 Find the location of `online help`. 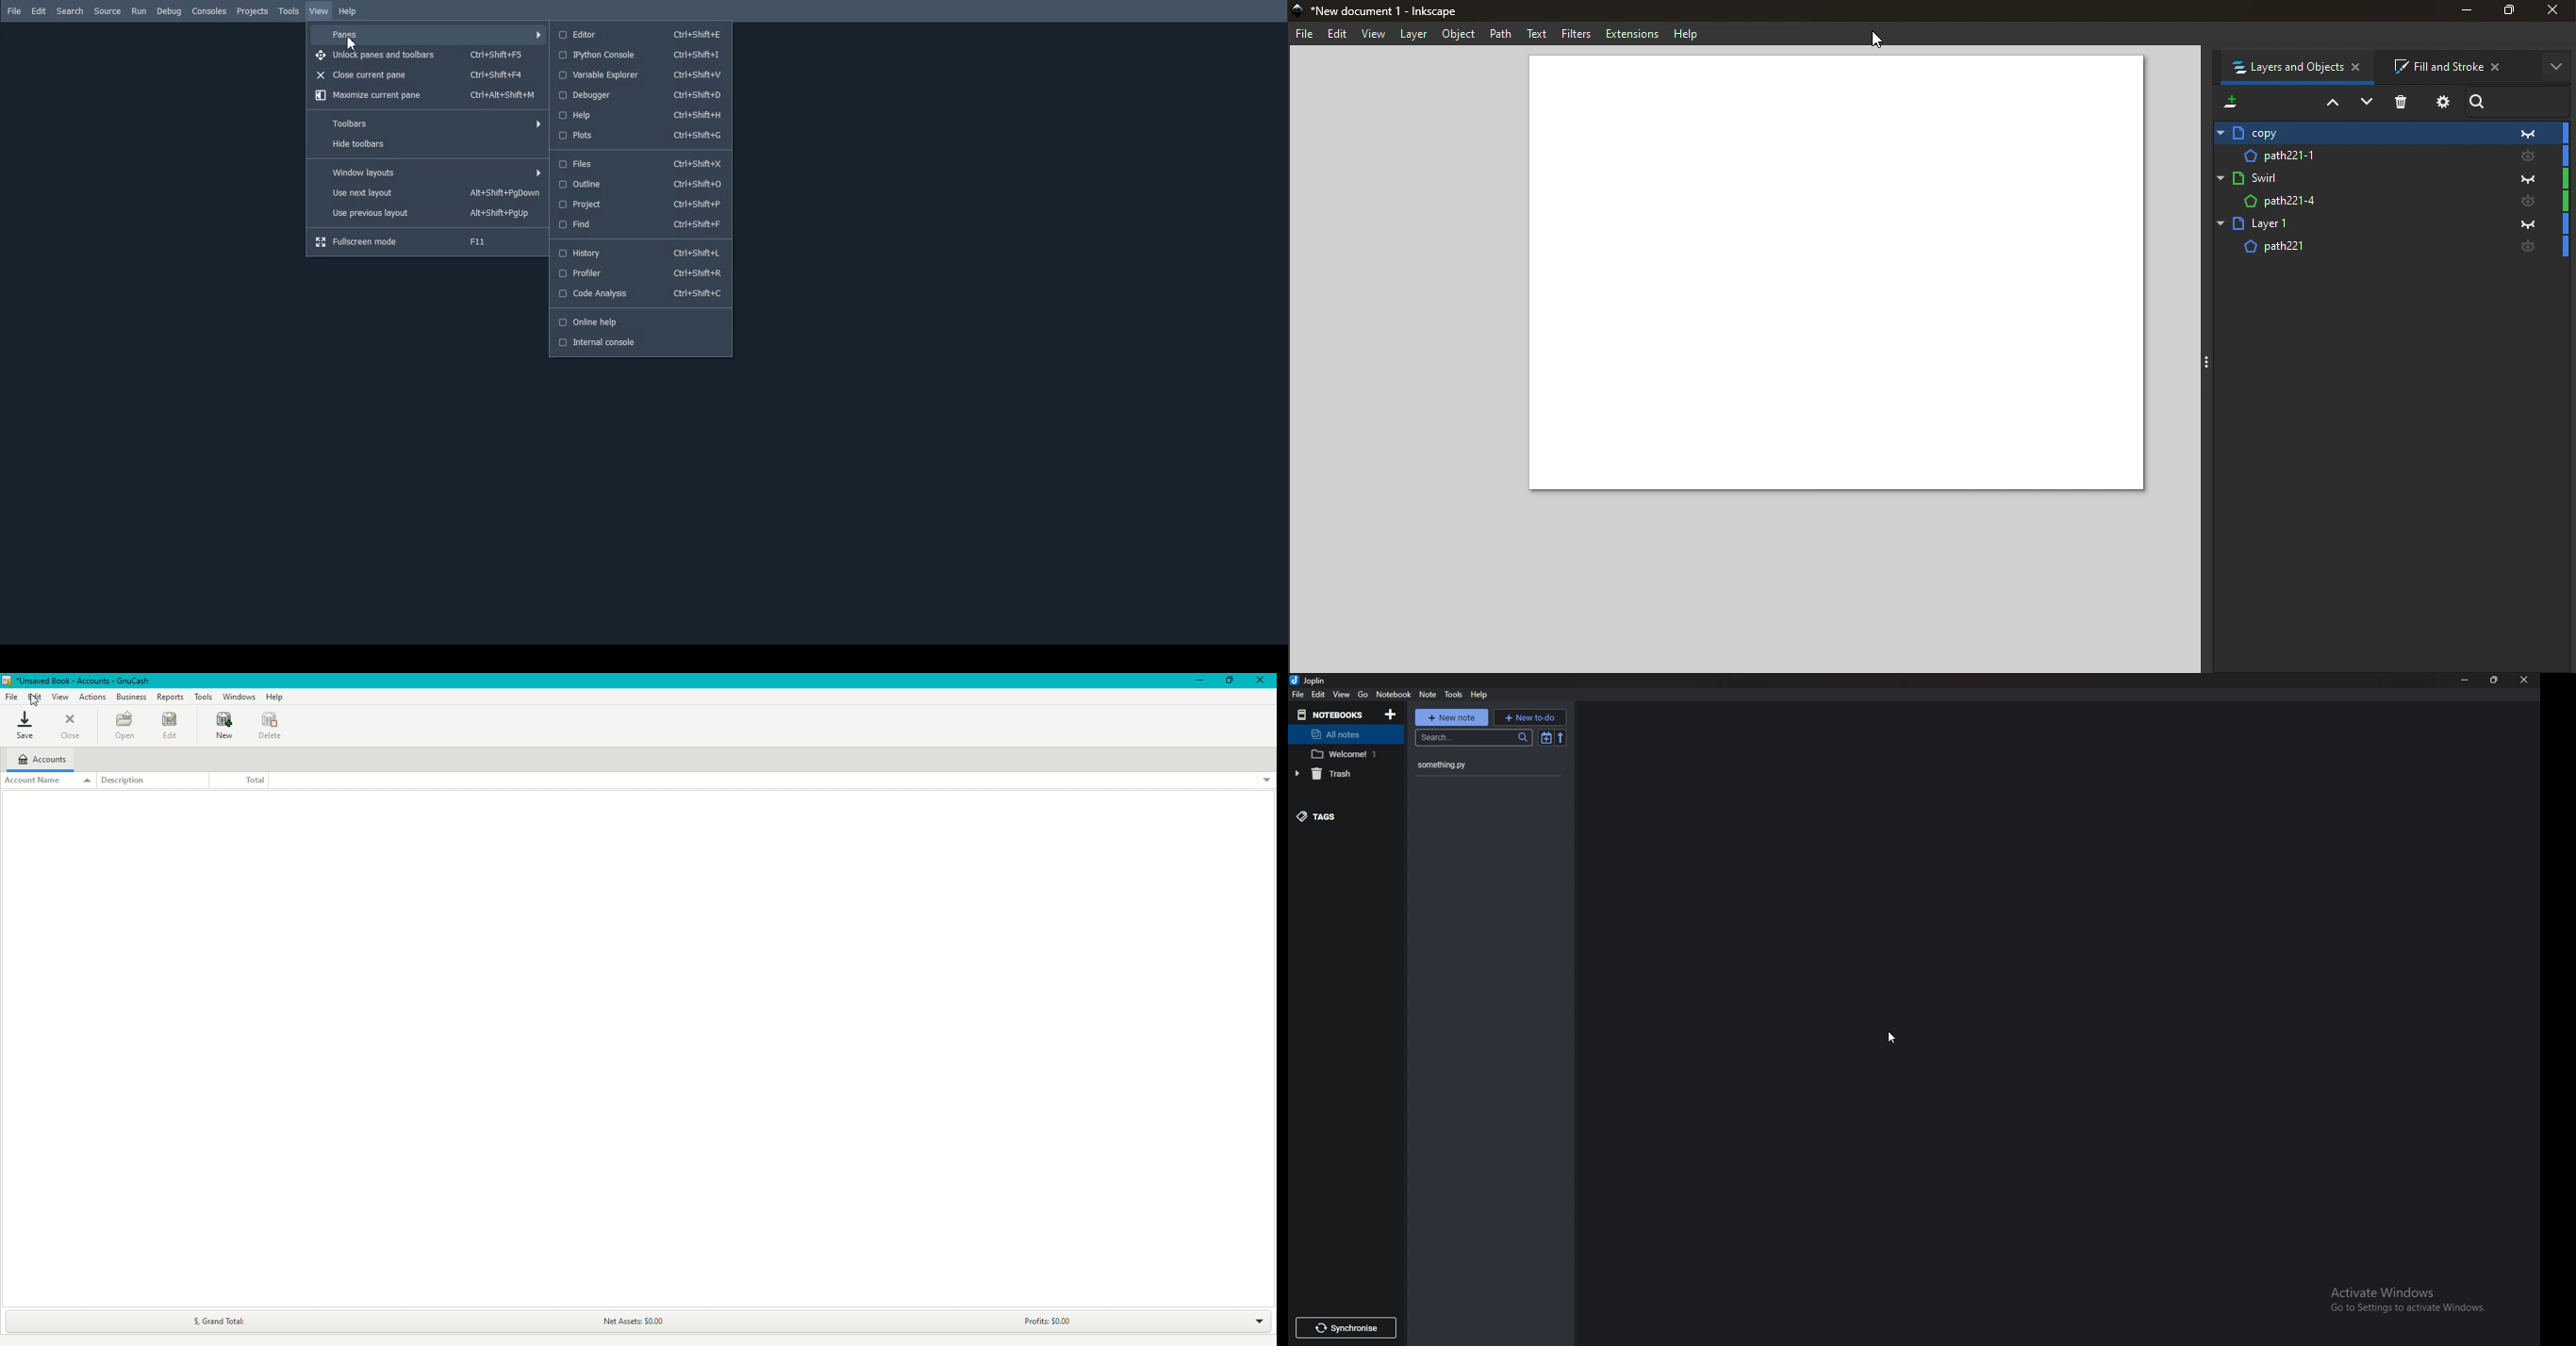

online help is located at coordinates (637, 321).